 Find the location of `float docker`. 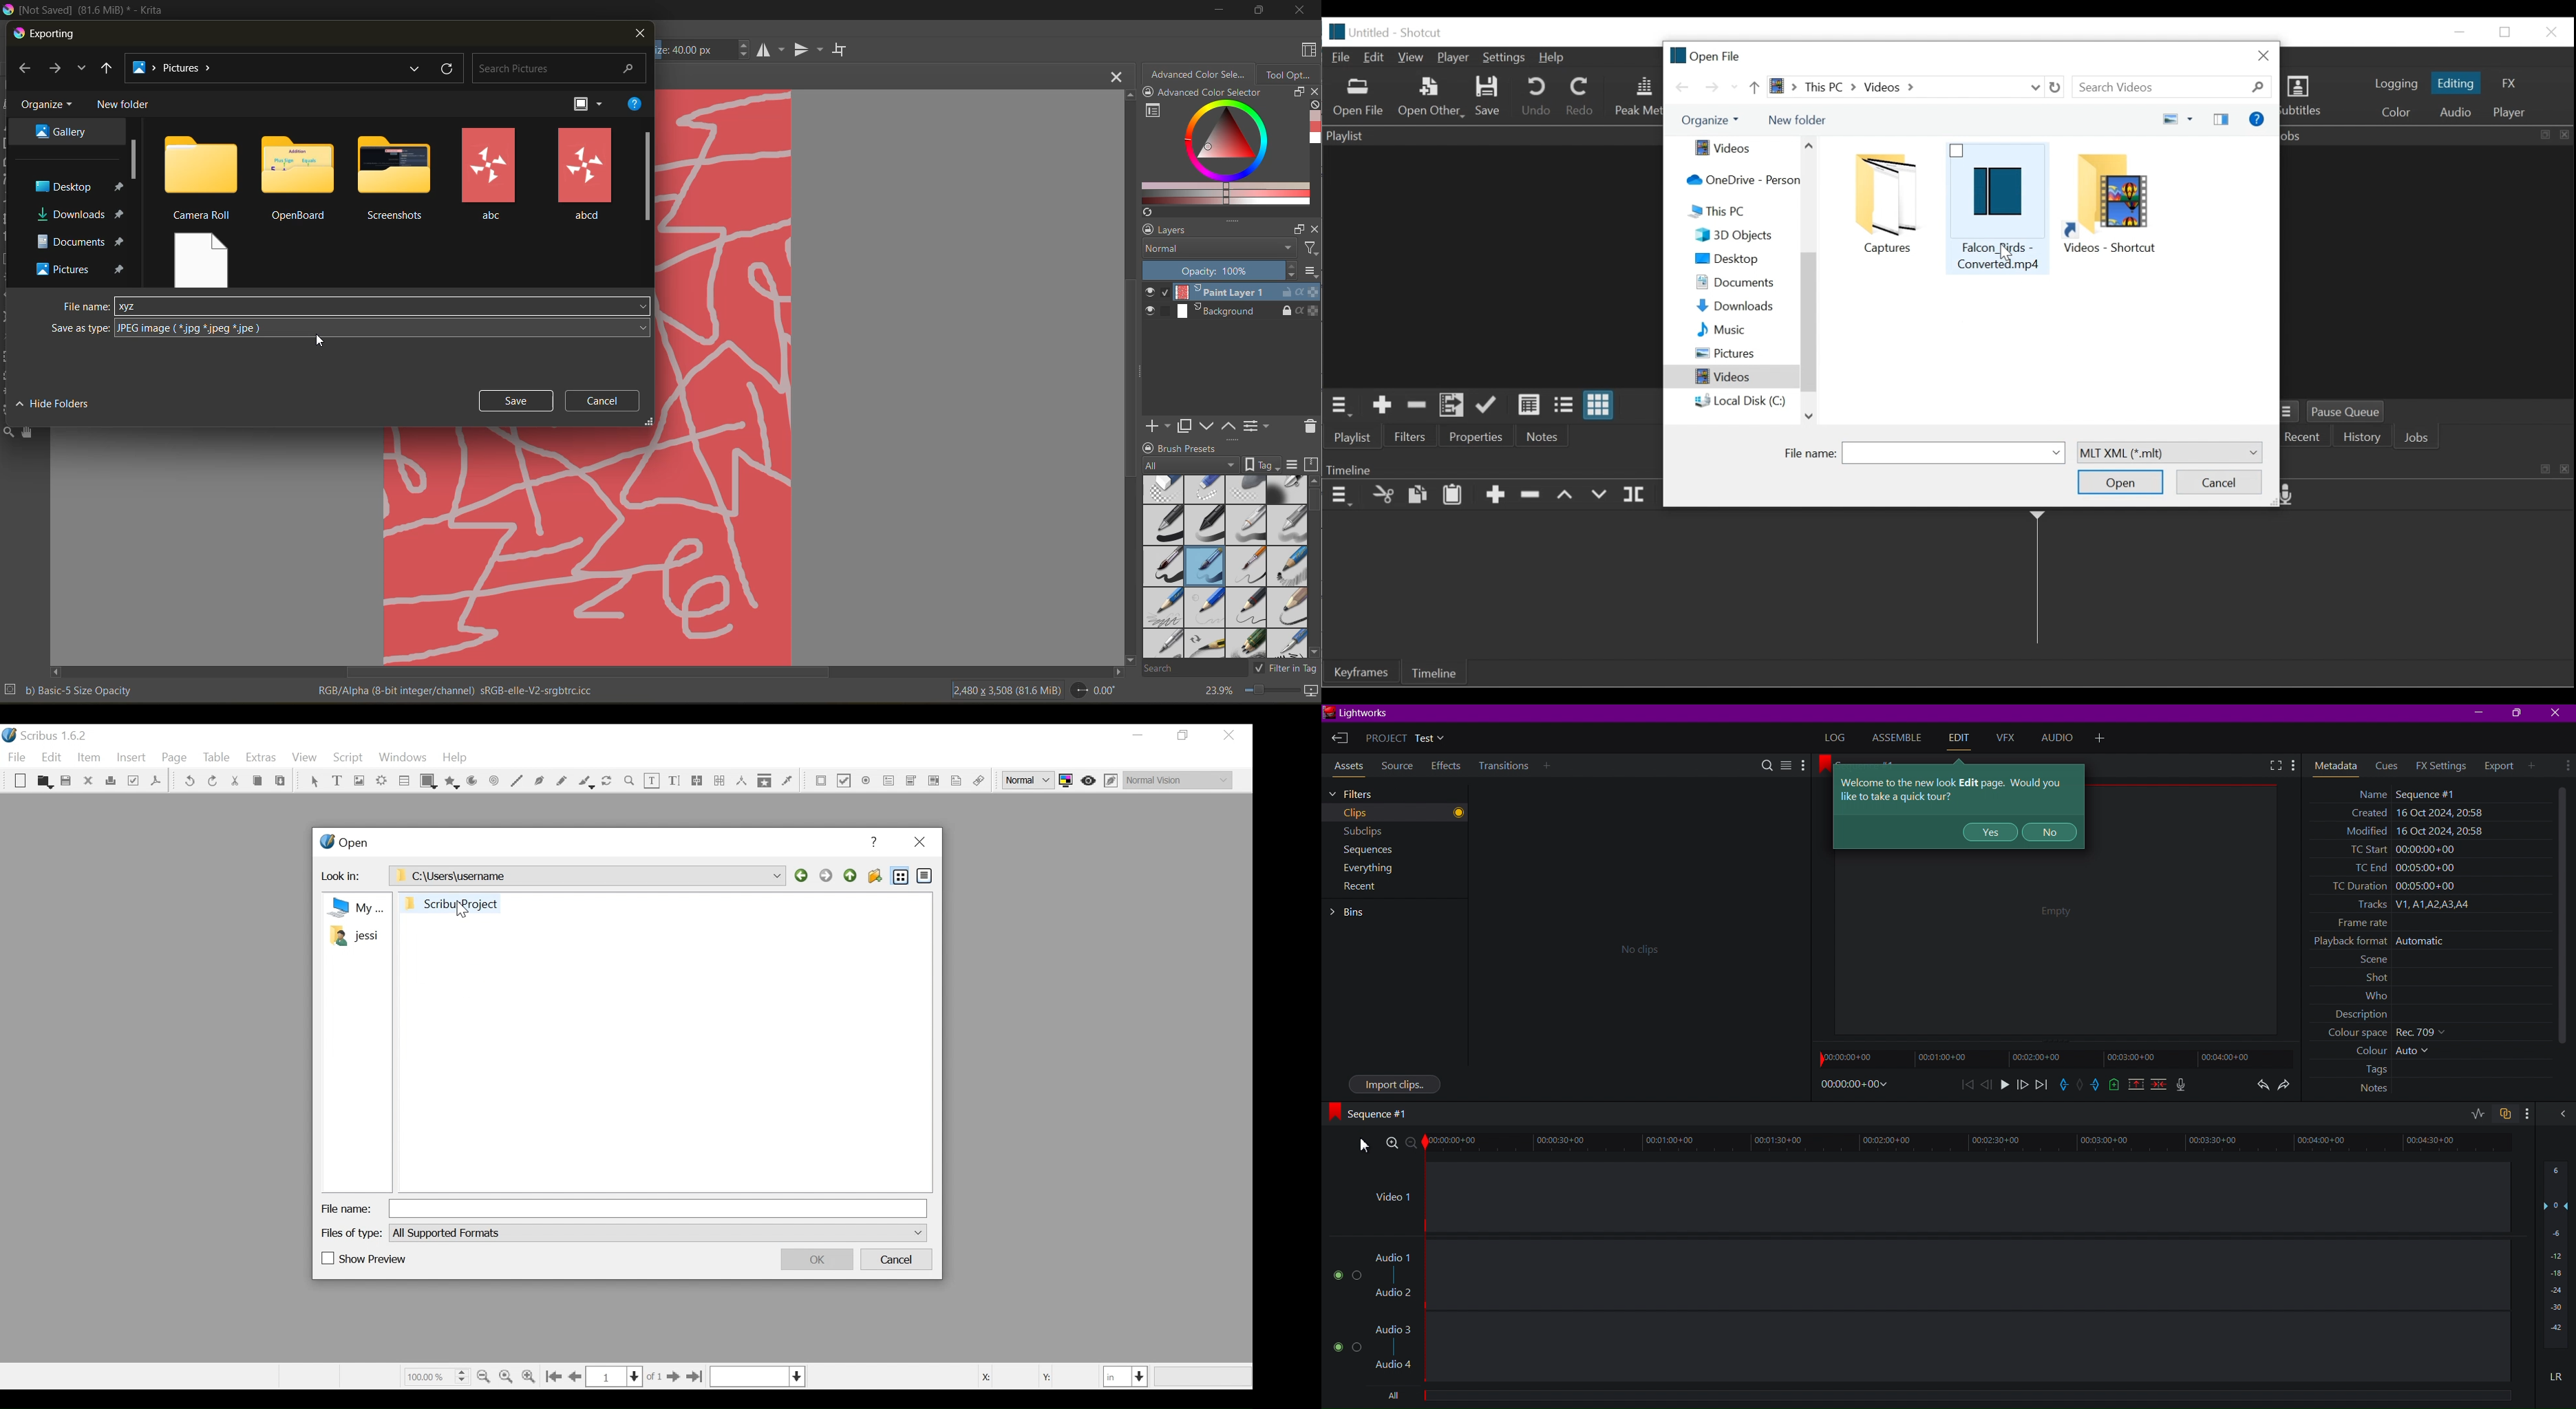

float docker is located at coordinates (1299, 230).